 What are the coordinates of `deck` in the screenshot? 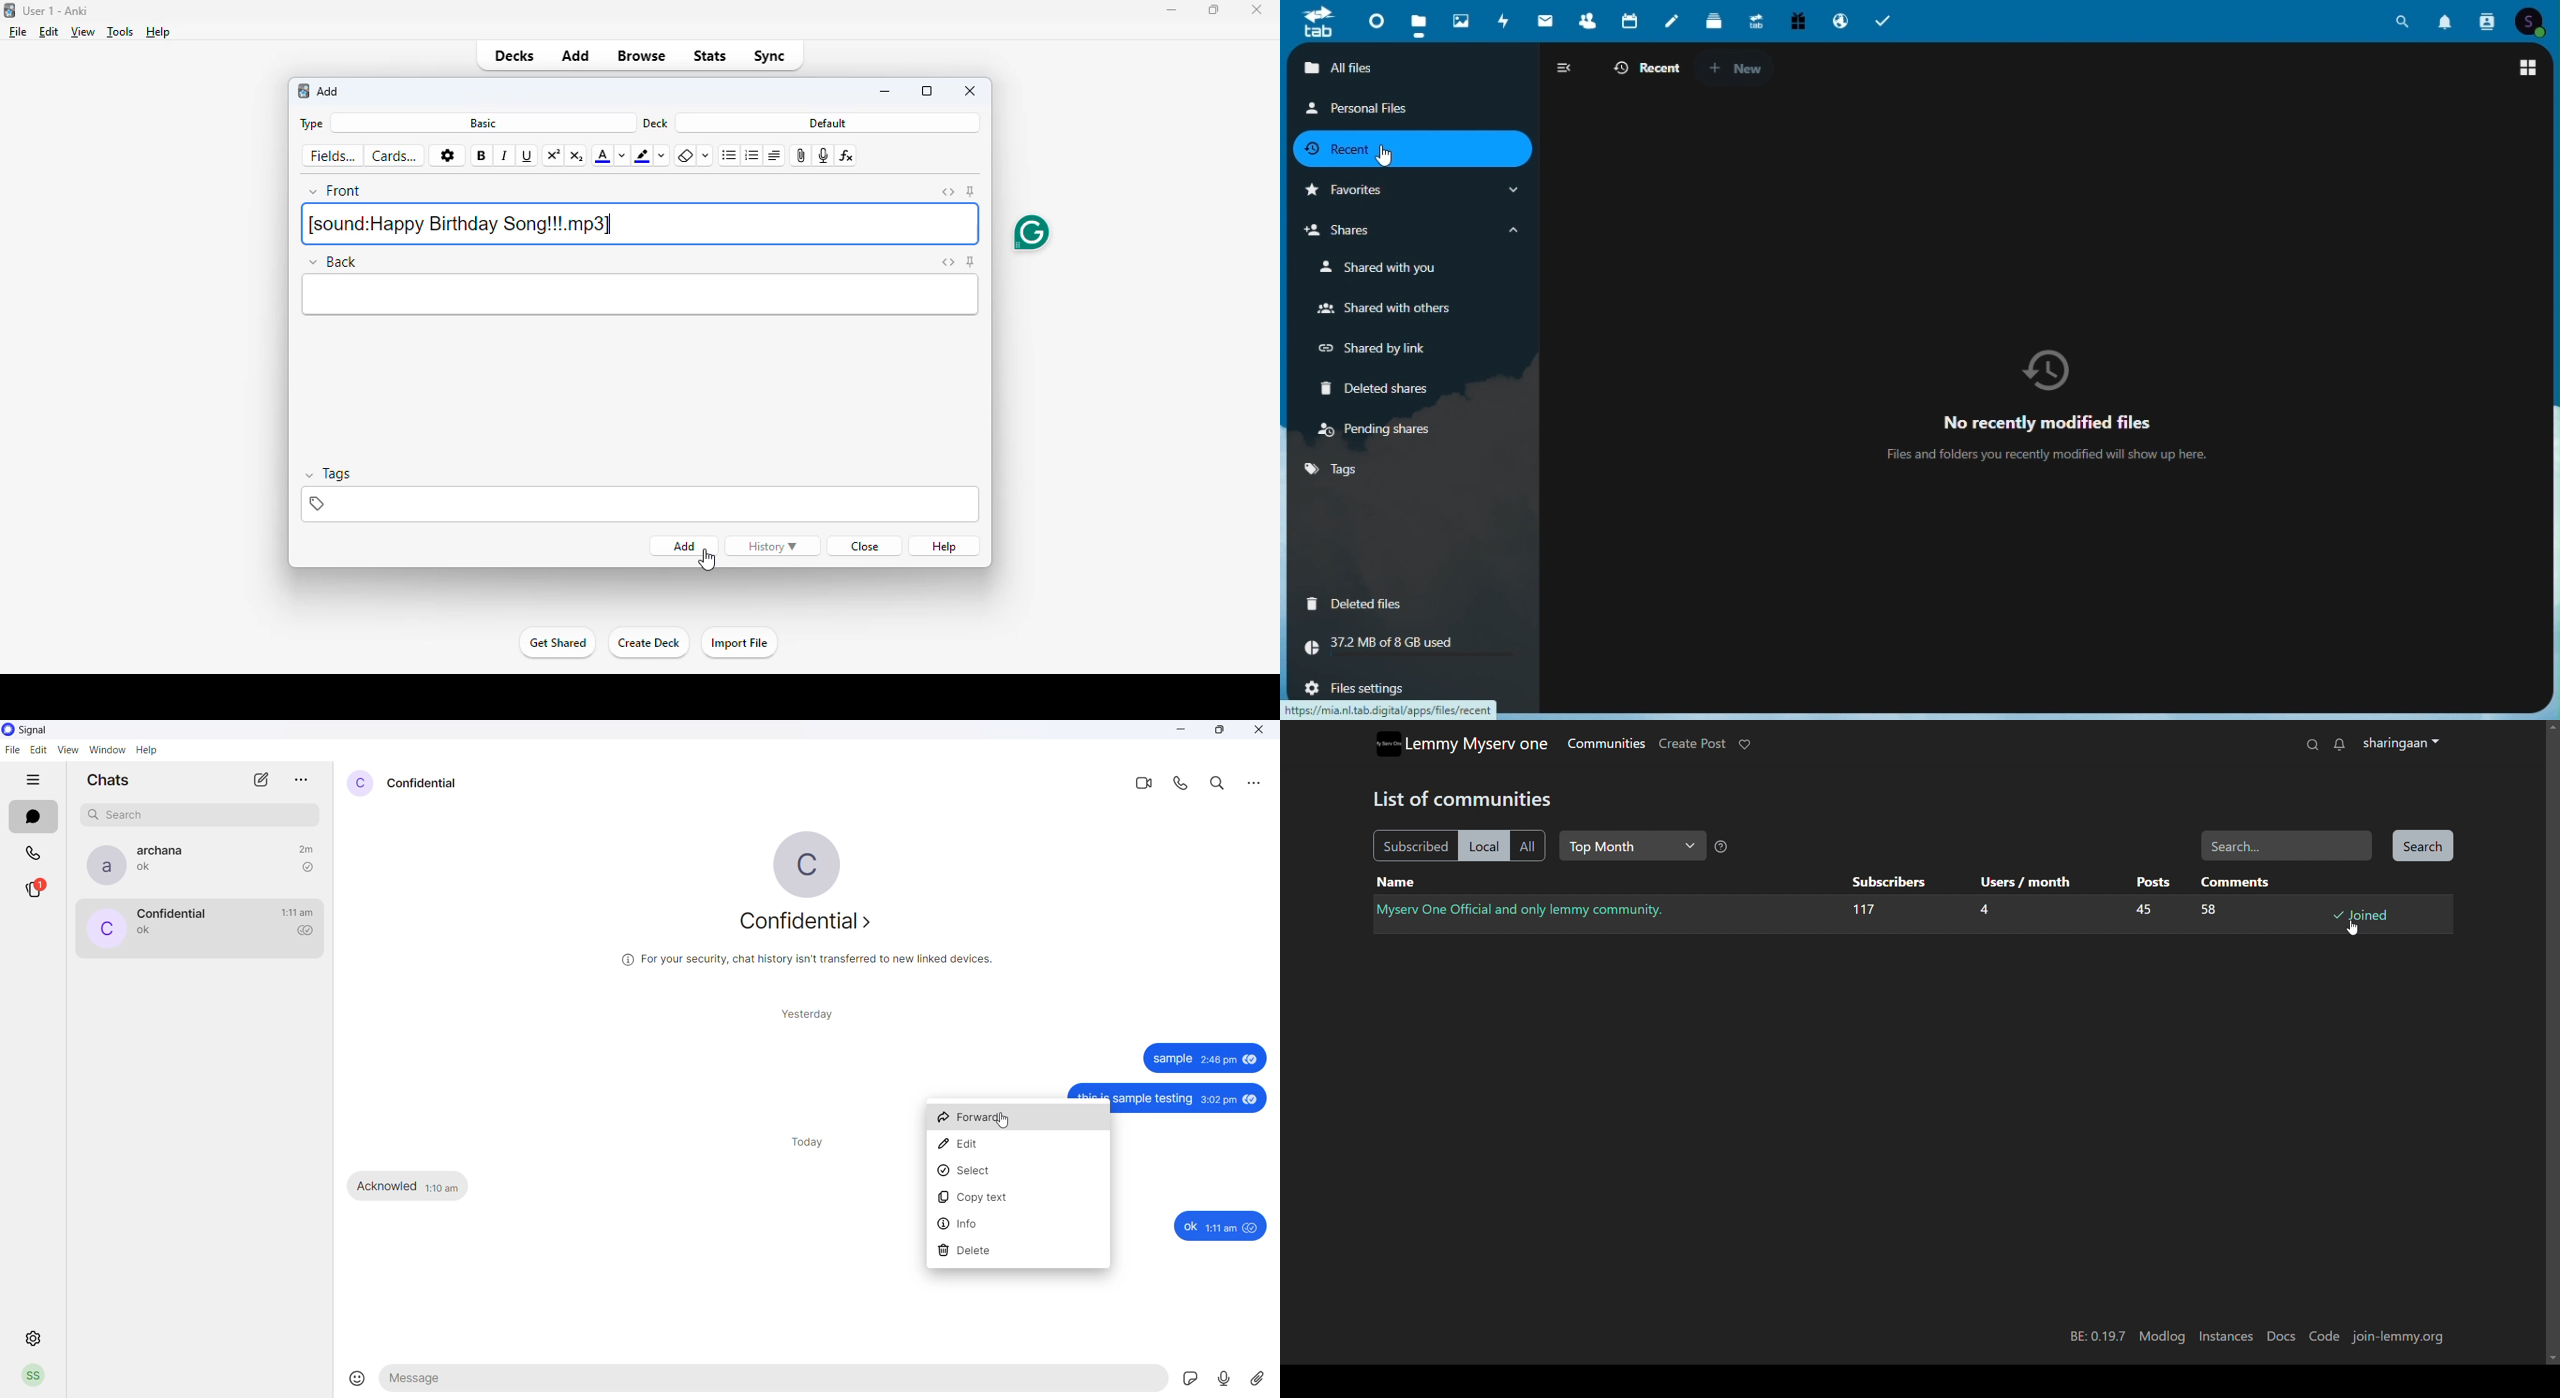 It's located at (656, 123).